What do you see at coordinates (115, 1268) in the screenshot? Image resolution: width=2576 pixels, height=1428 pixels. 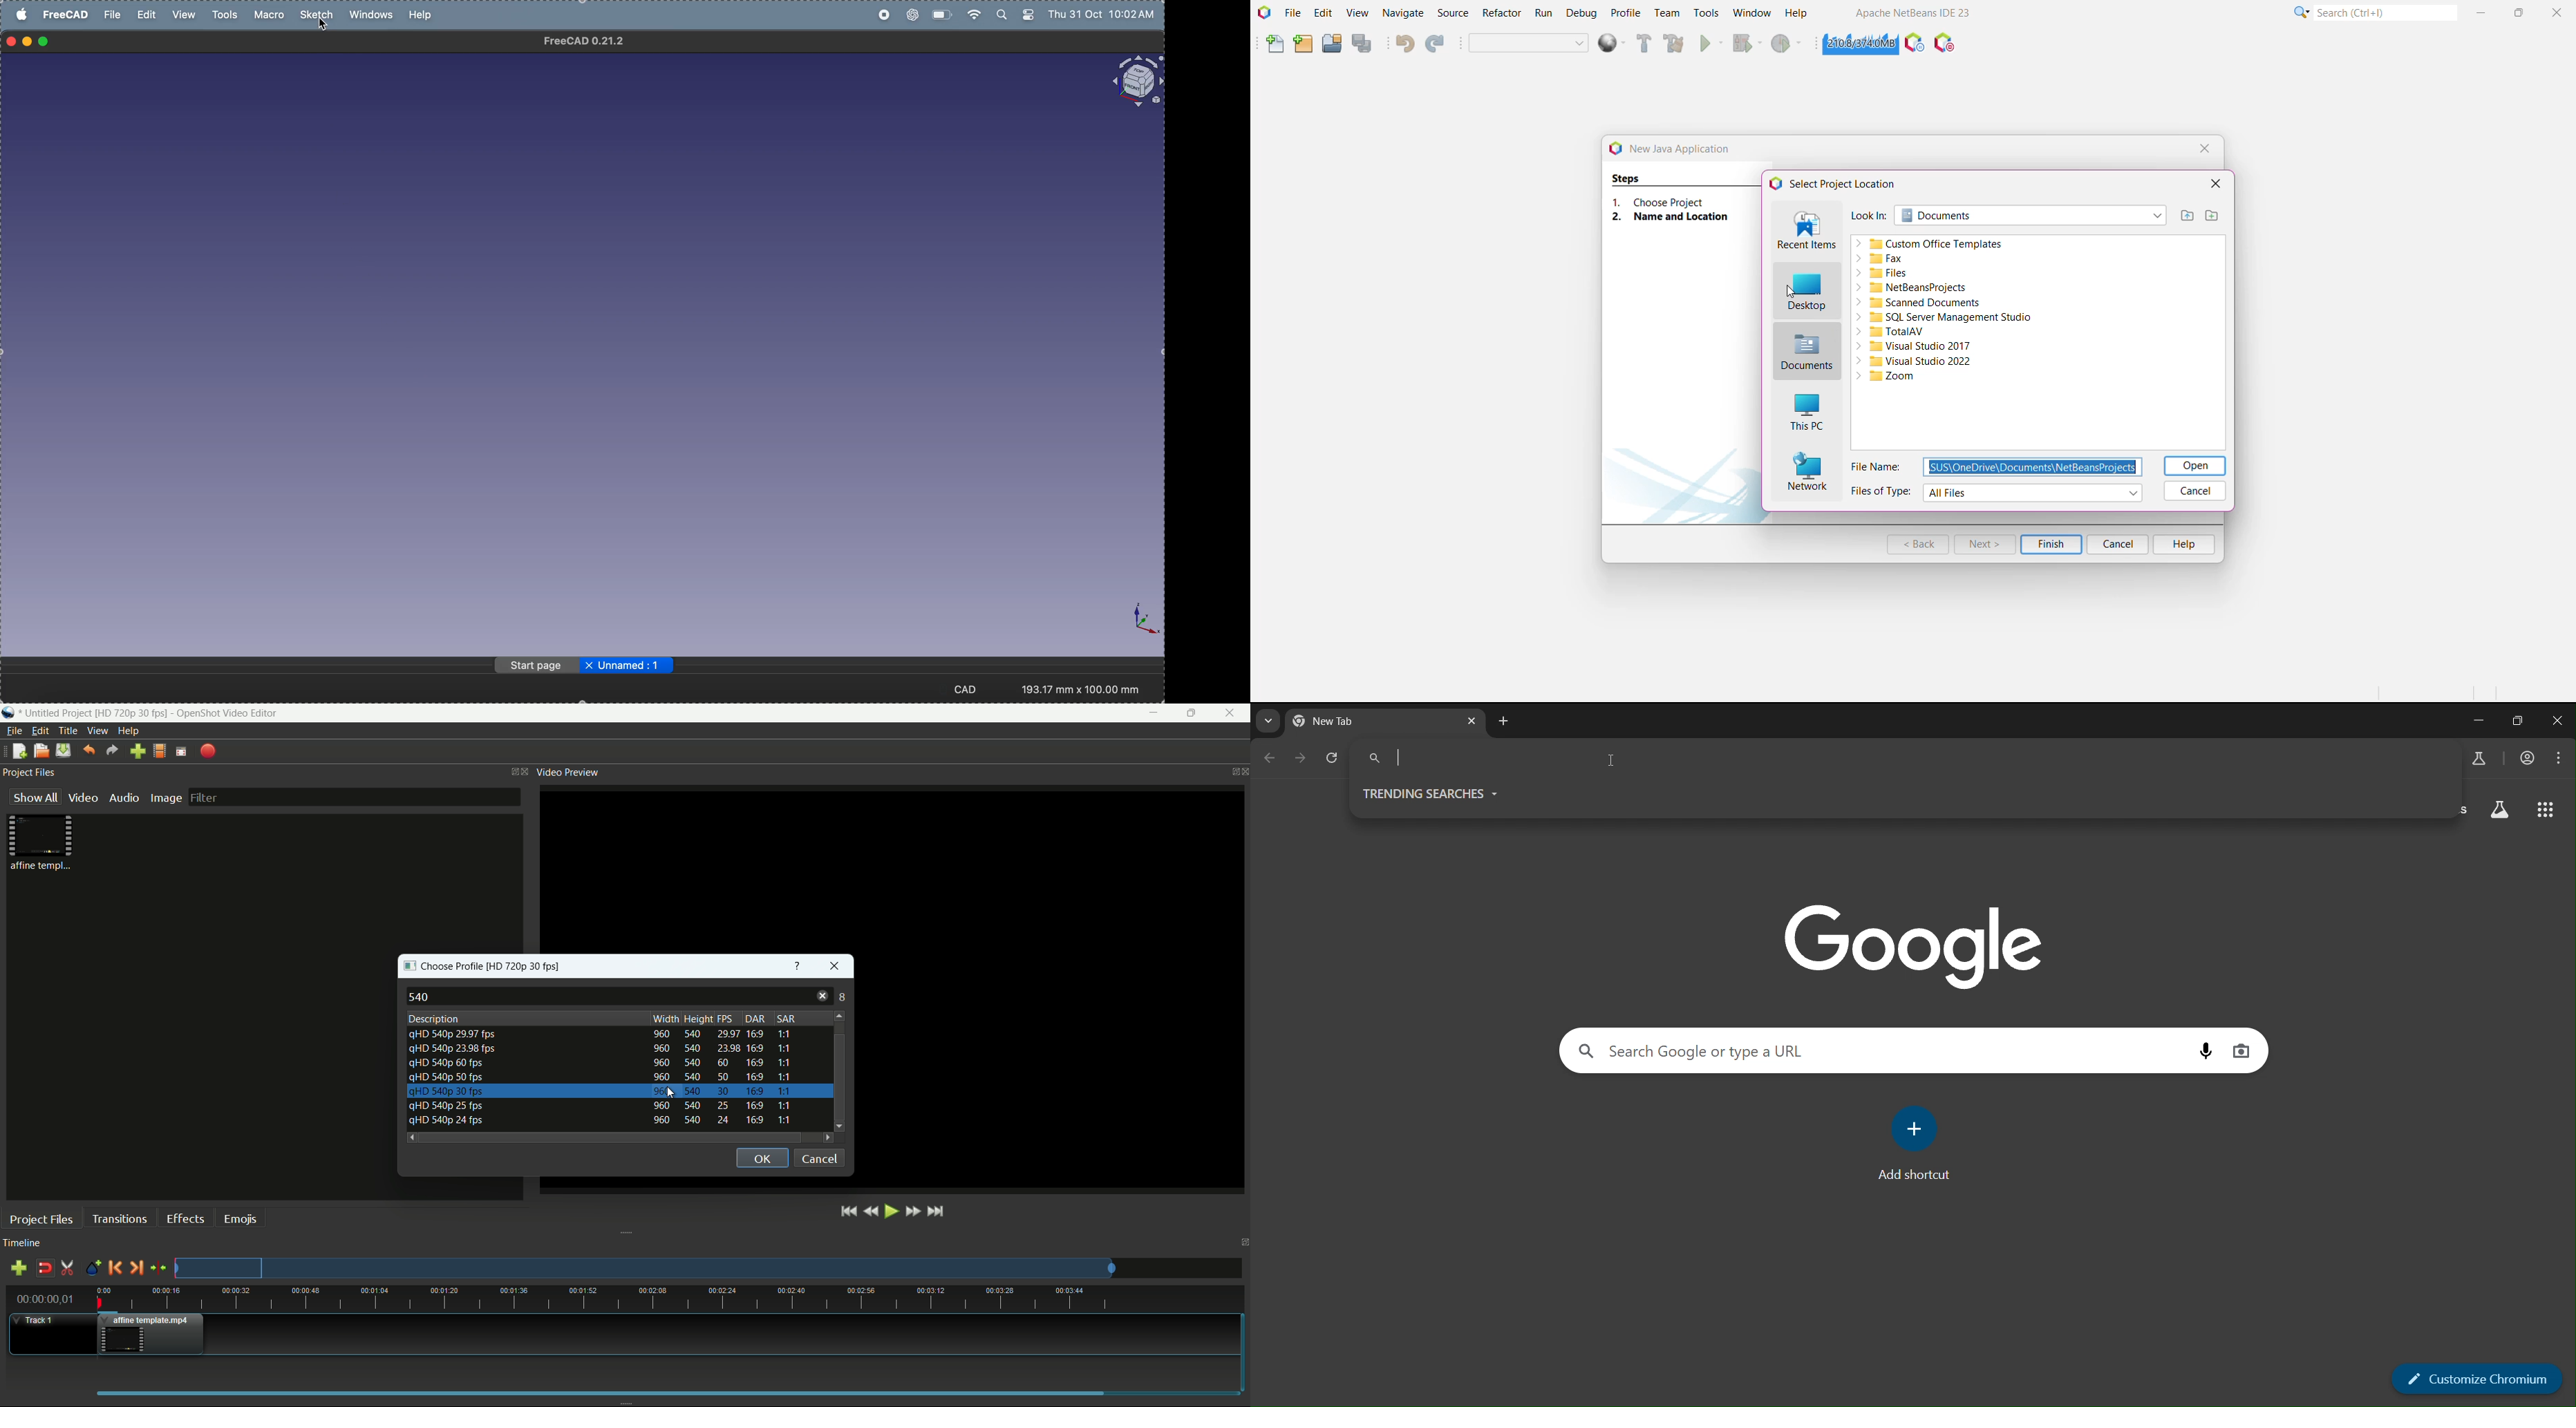 I see `previous marker` at bounding box center [115, 1268].